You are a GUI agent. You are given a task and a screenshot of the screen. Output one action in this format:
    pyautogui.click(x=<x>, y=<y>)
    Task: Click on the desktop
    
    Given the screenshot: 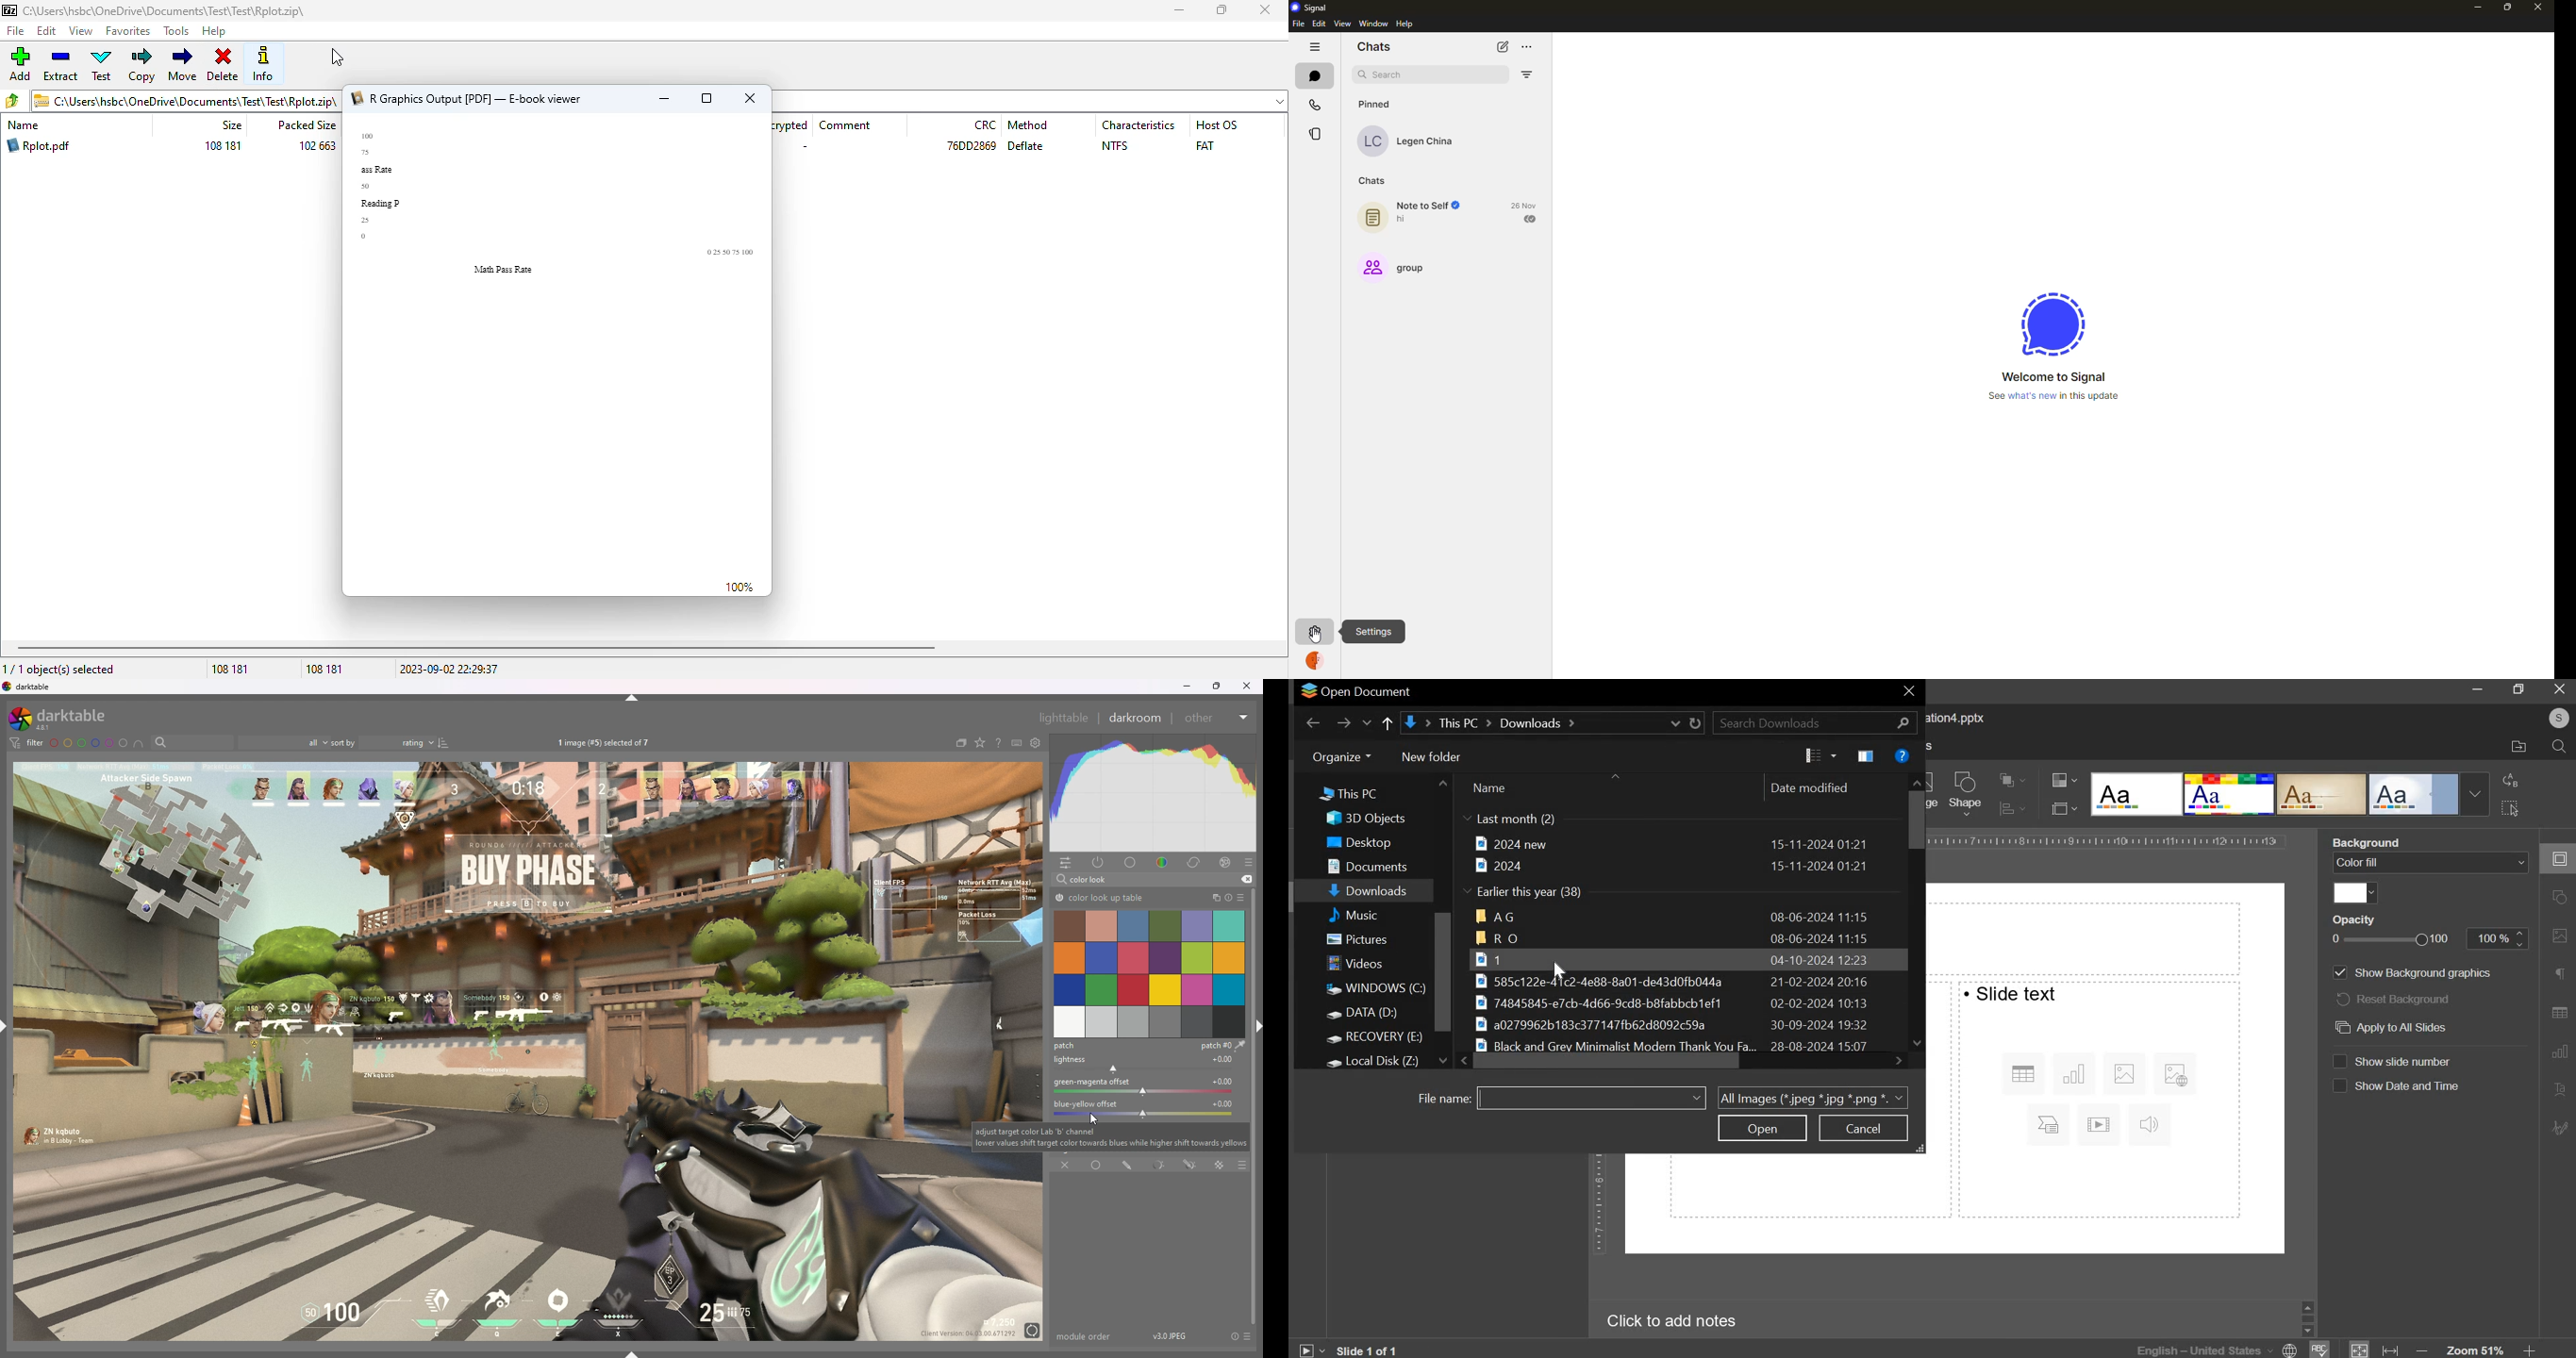 What is the action you would take?
    pyautogui.click(x=1367, y=843)
    